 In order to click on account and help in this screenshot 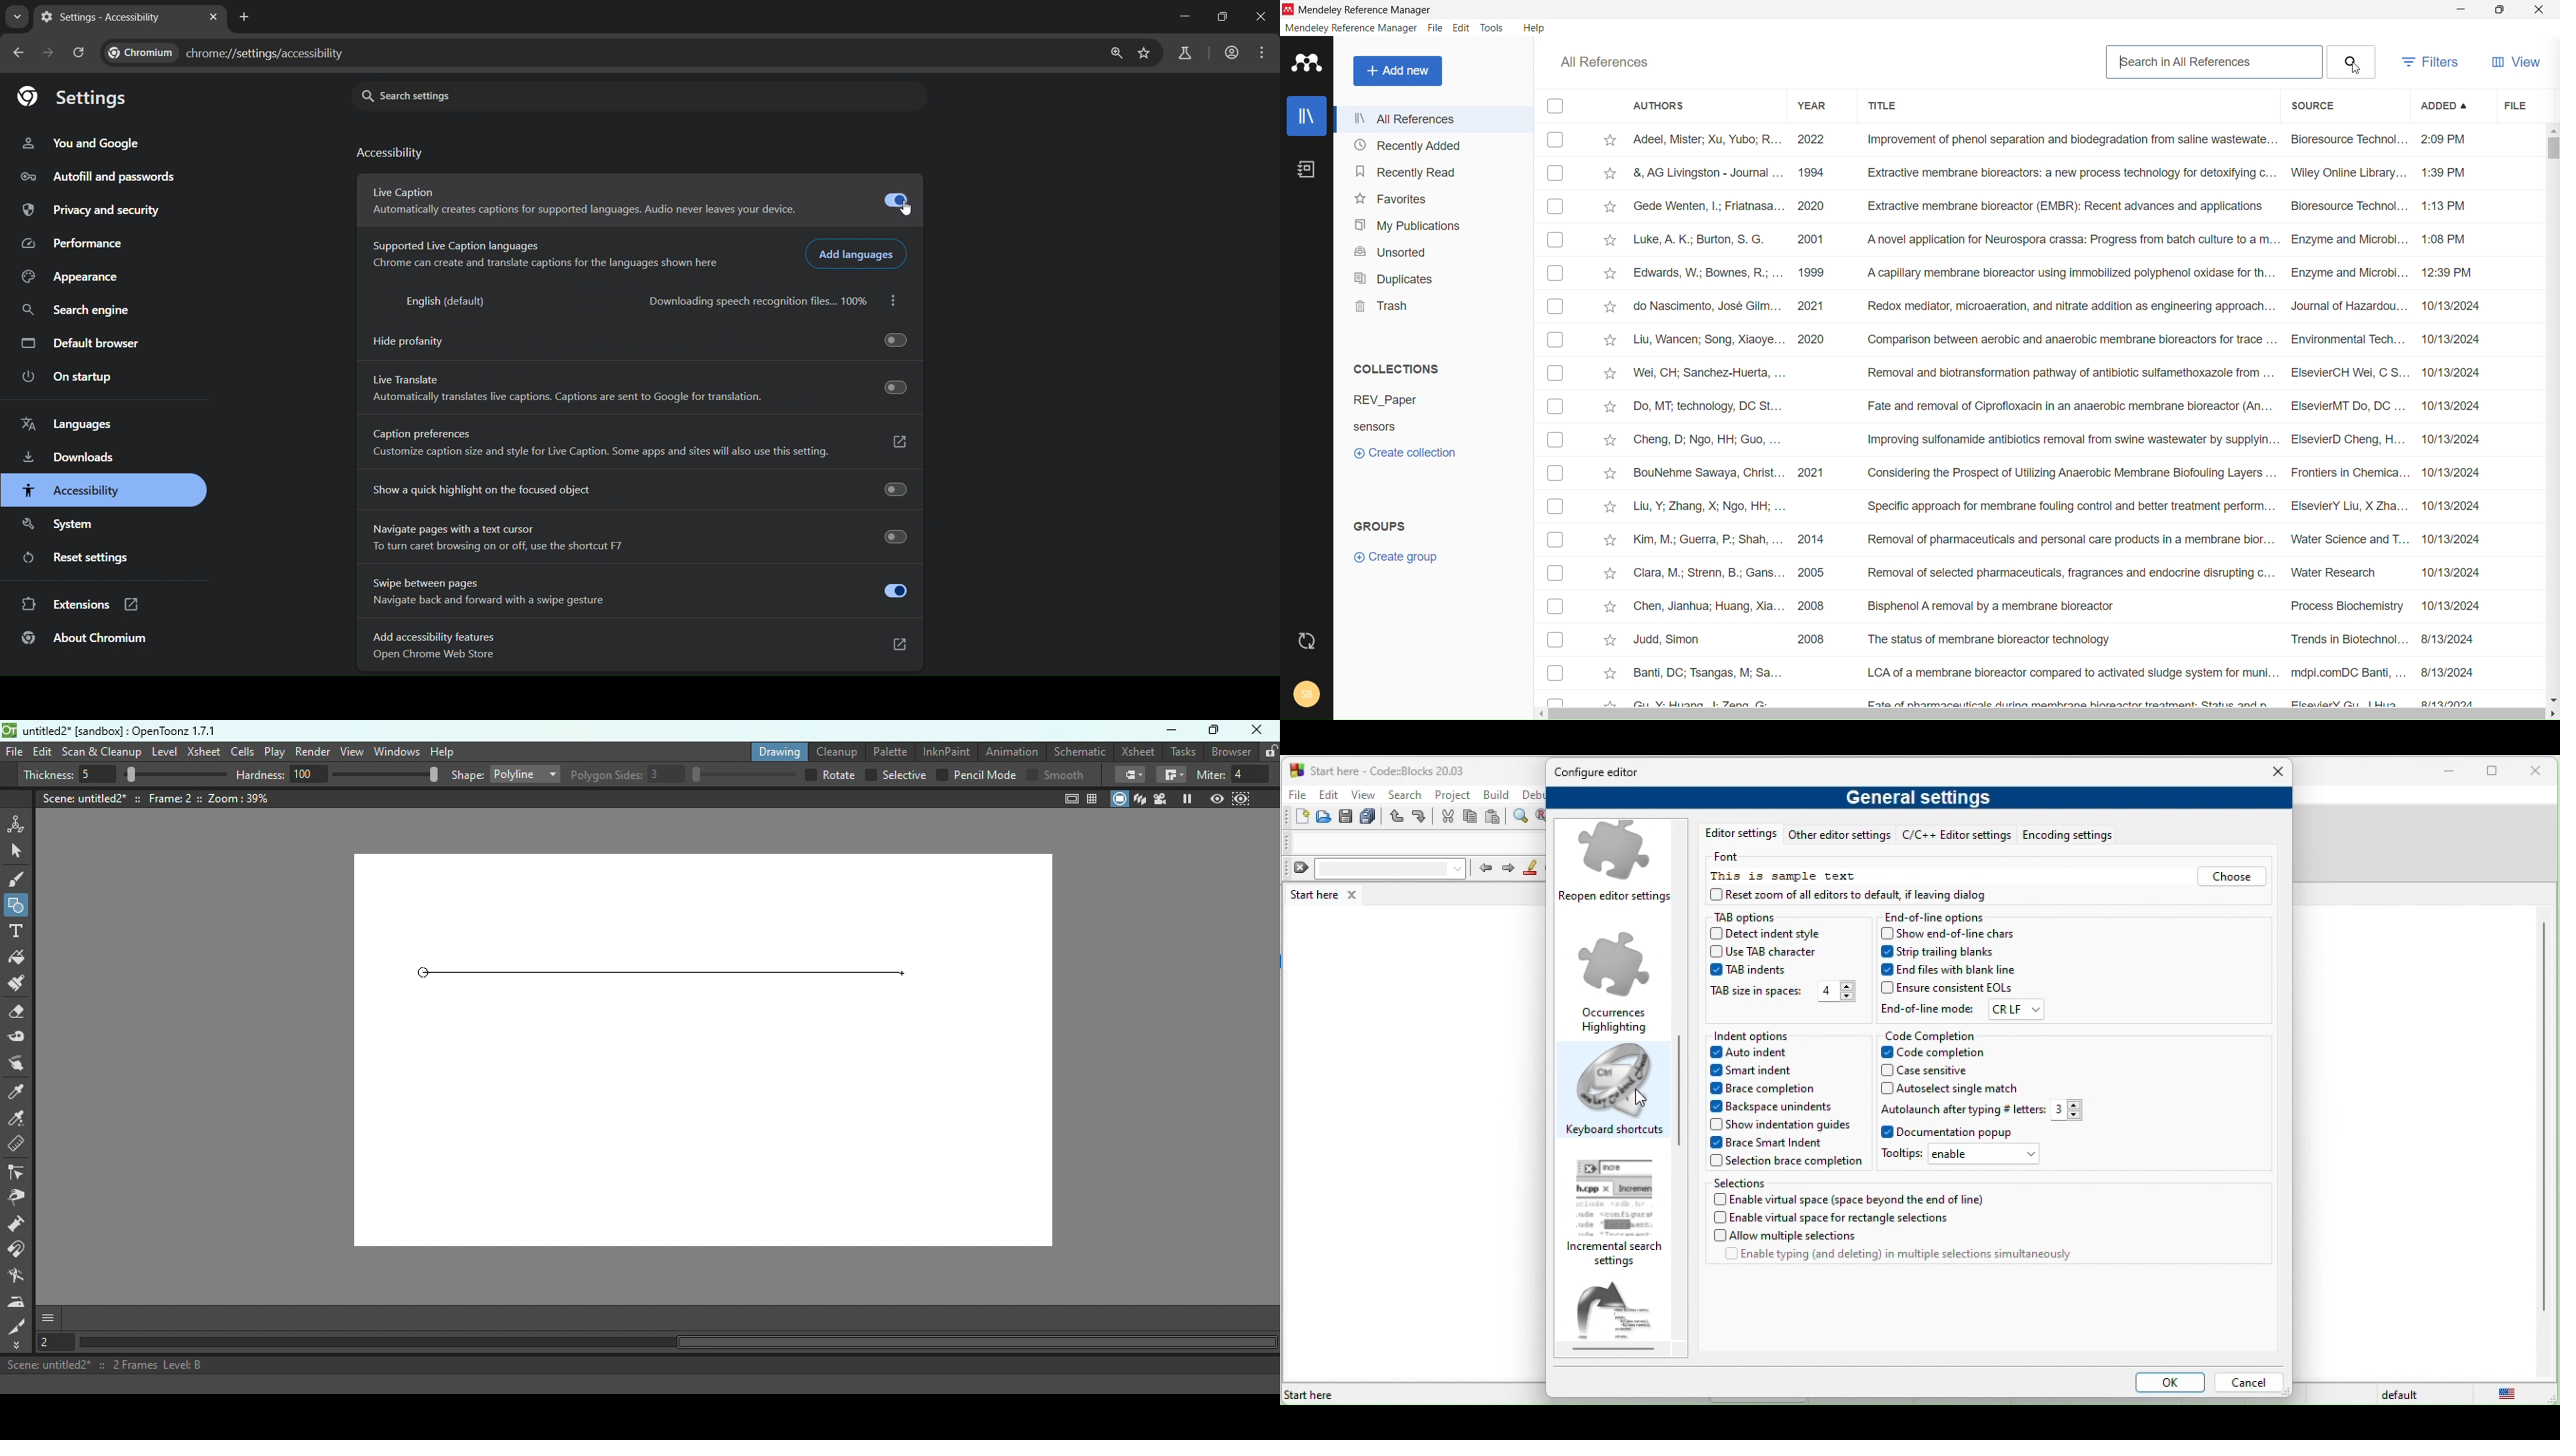, I will do `click(1307, 694)`.